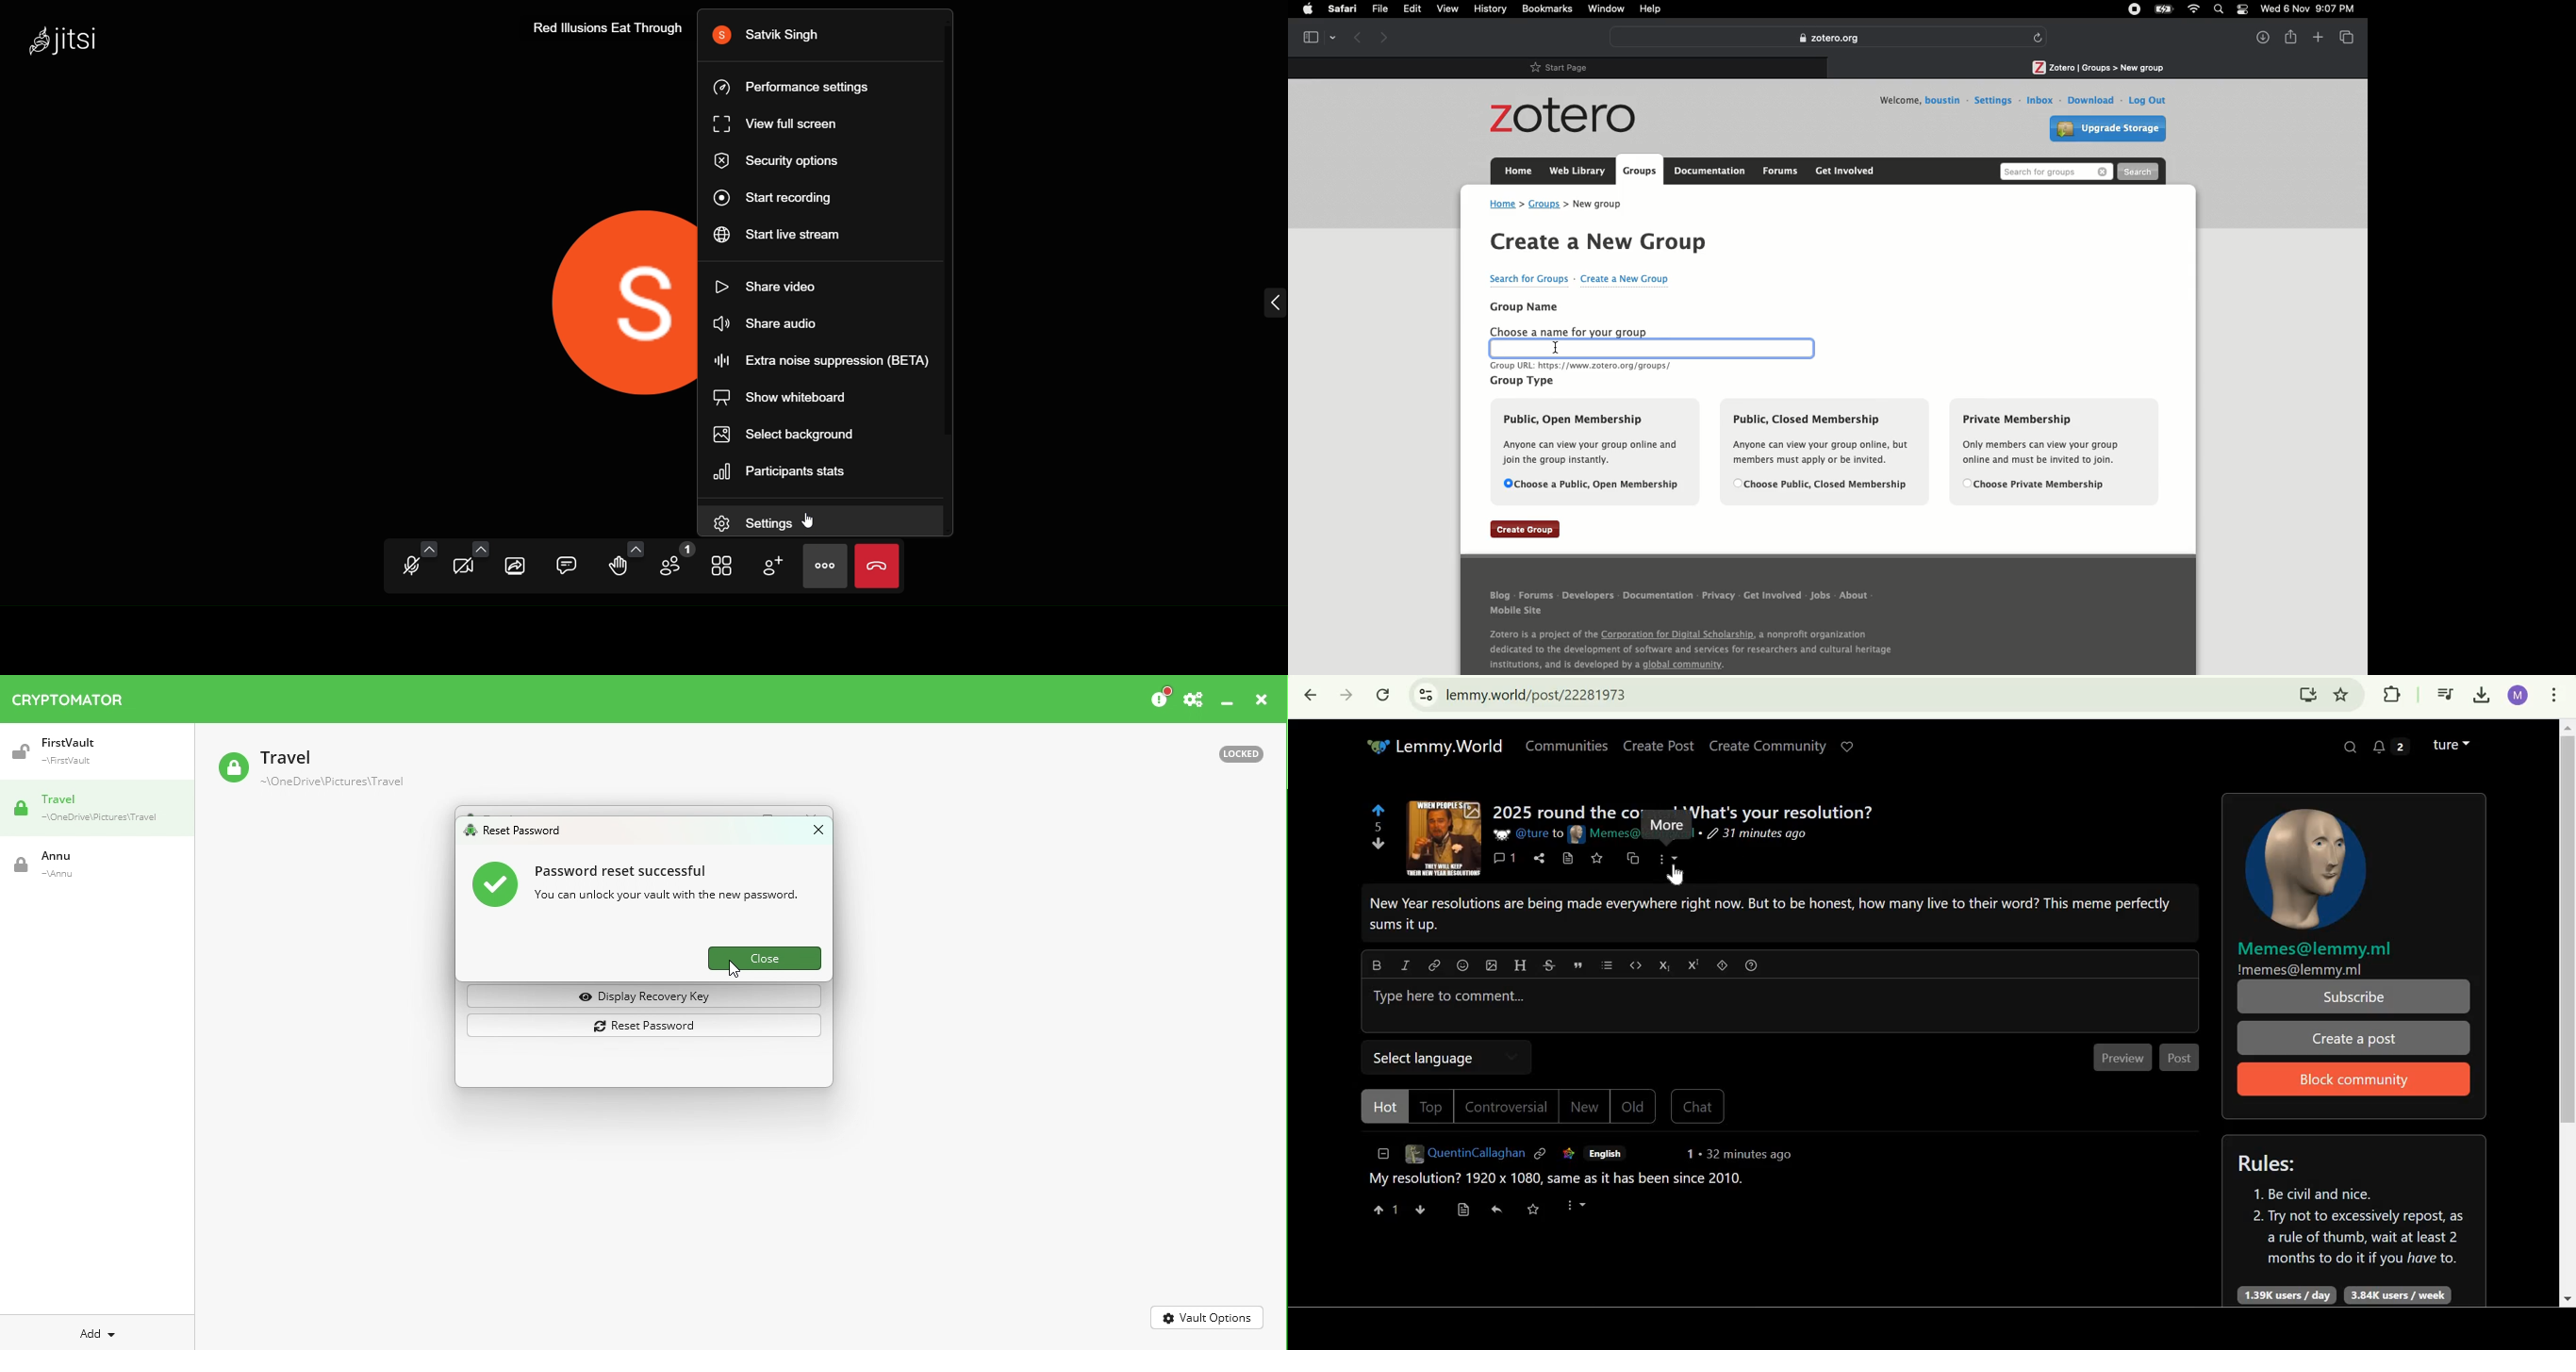  What do you see at coordinates (2311, 9) in the screenshot?
I see `Date/time` at bounding box center [2311, 9].